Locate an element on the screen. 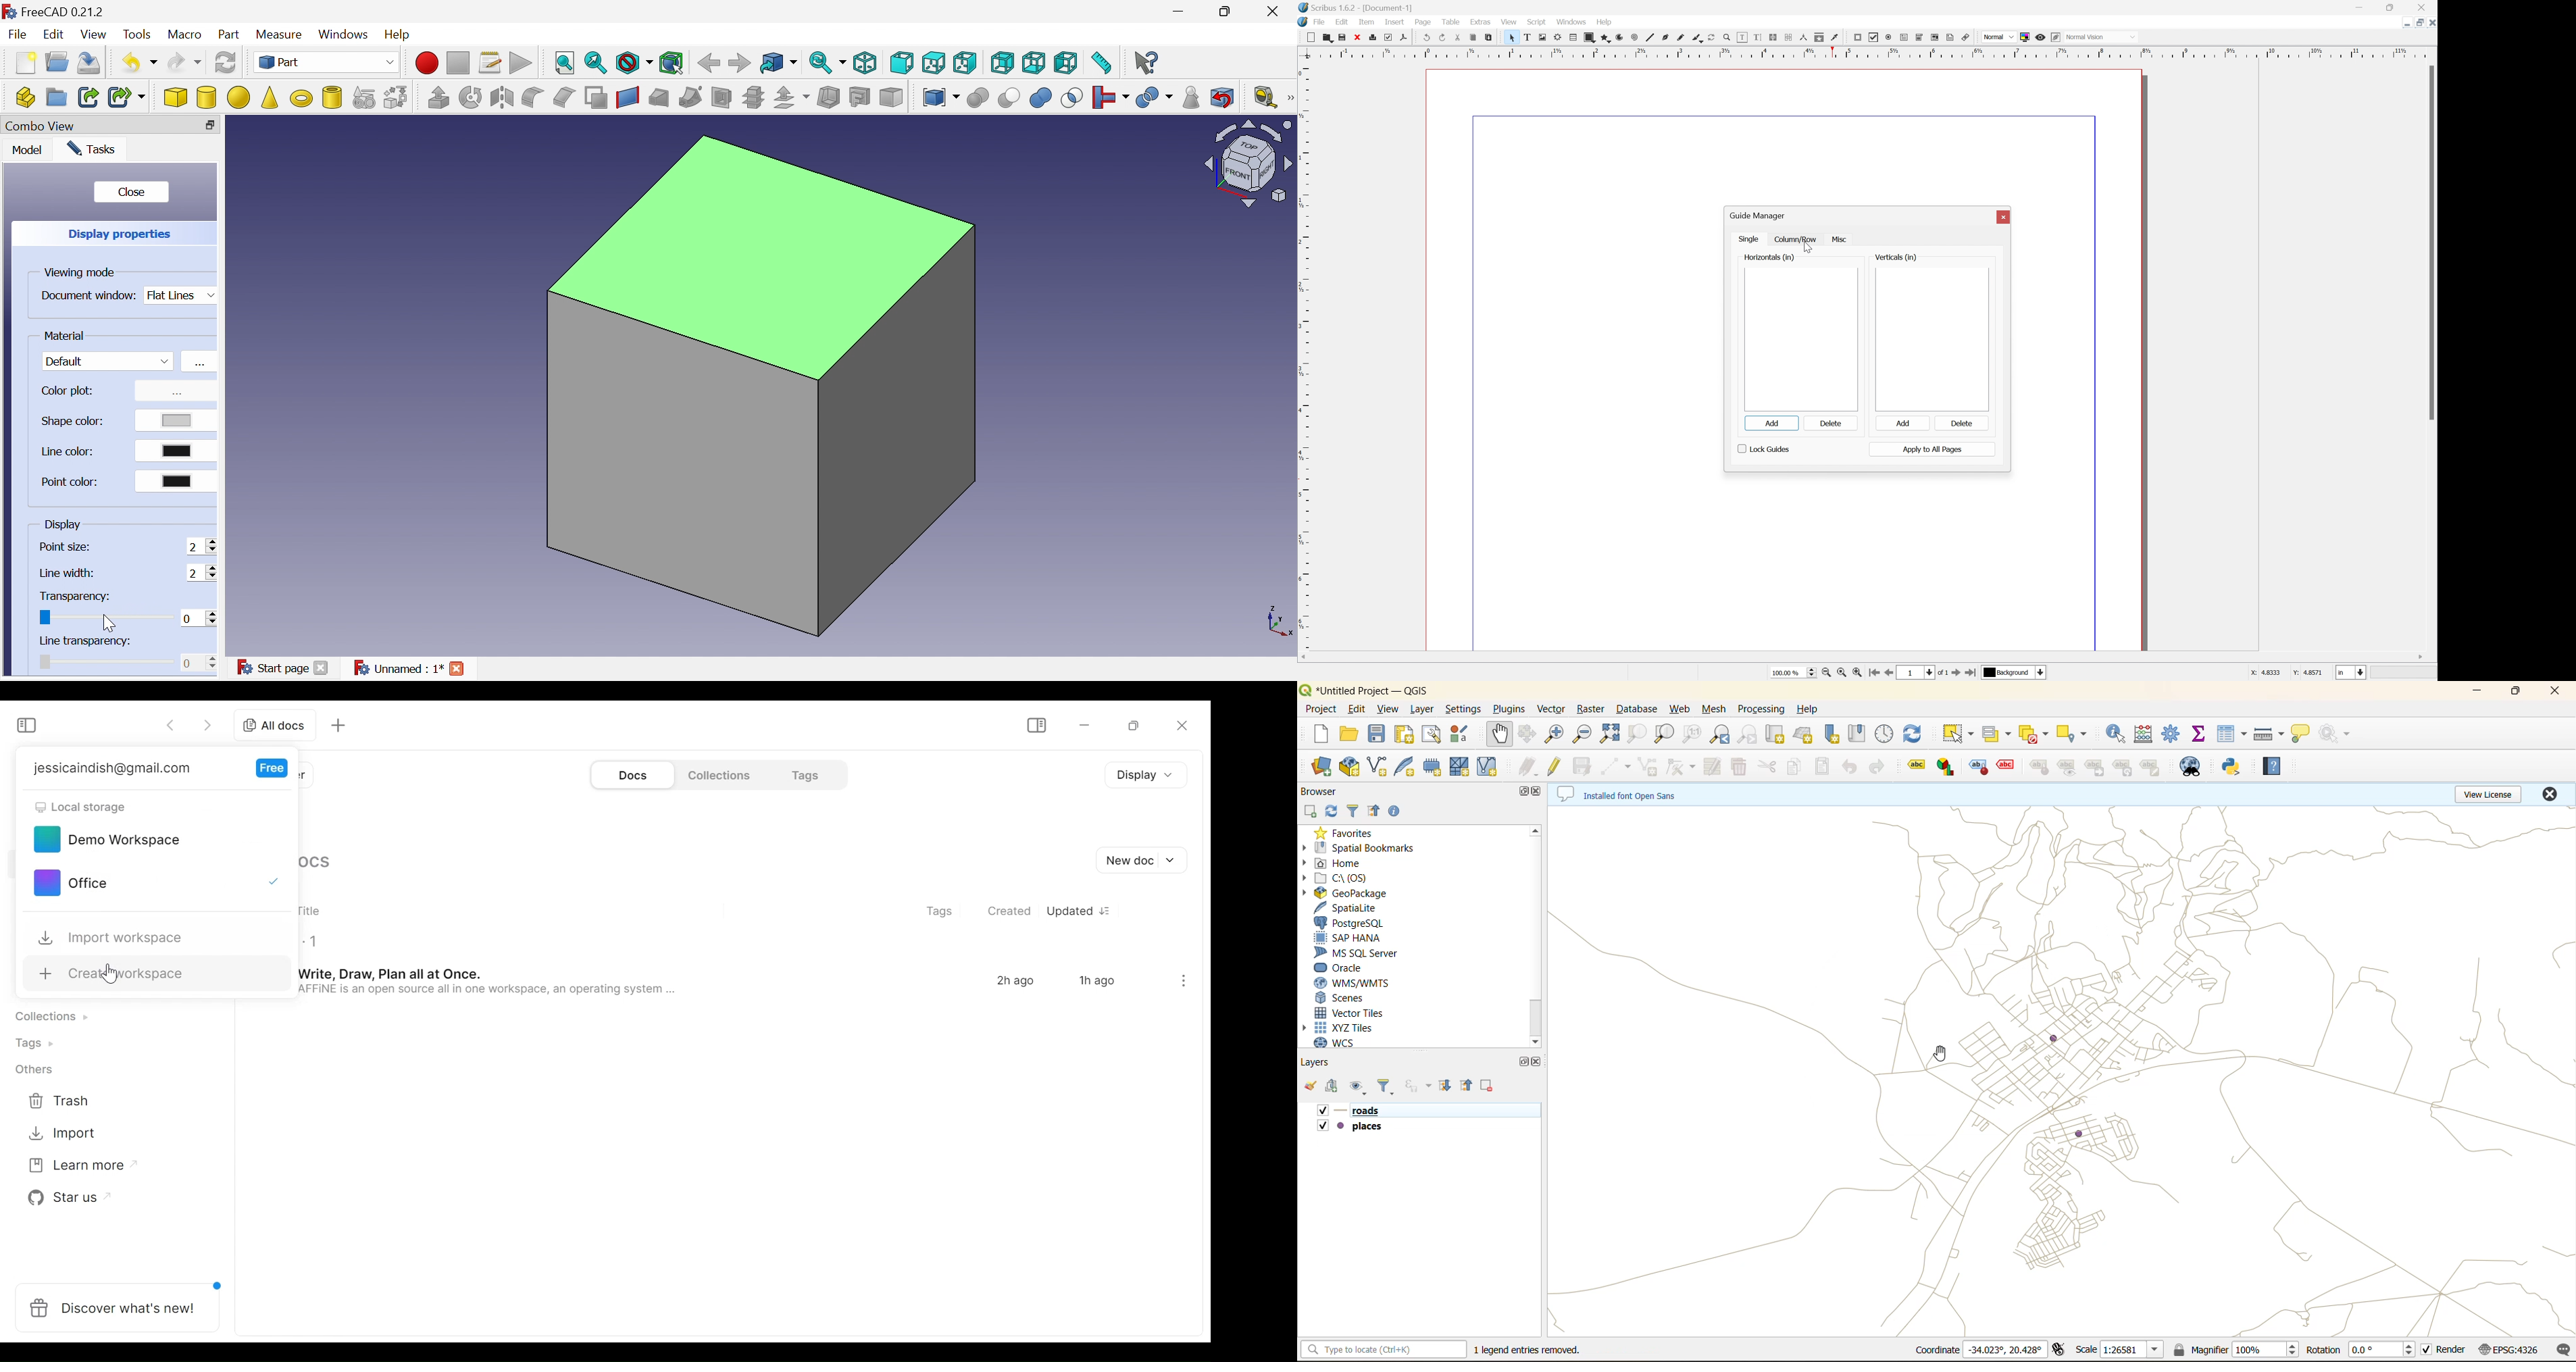 This screenshot has height=1372, width=2576. Minimize is located at coordinates (1178, 11).